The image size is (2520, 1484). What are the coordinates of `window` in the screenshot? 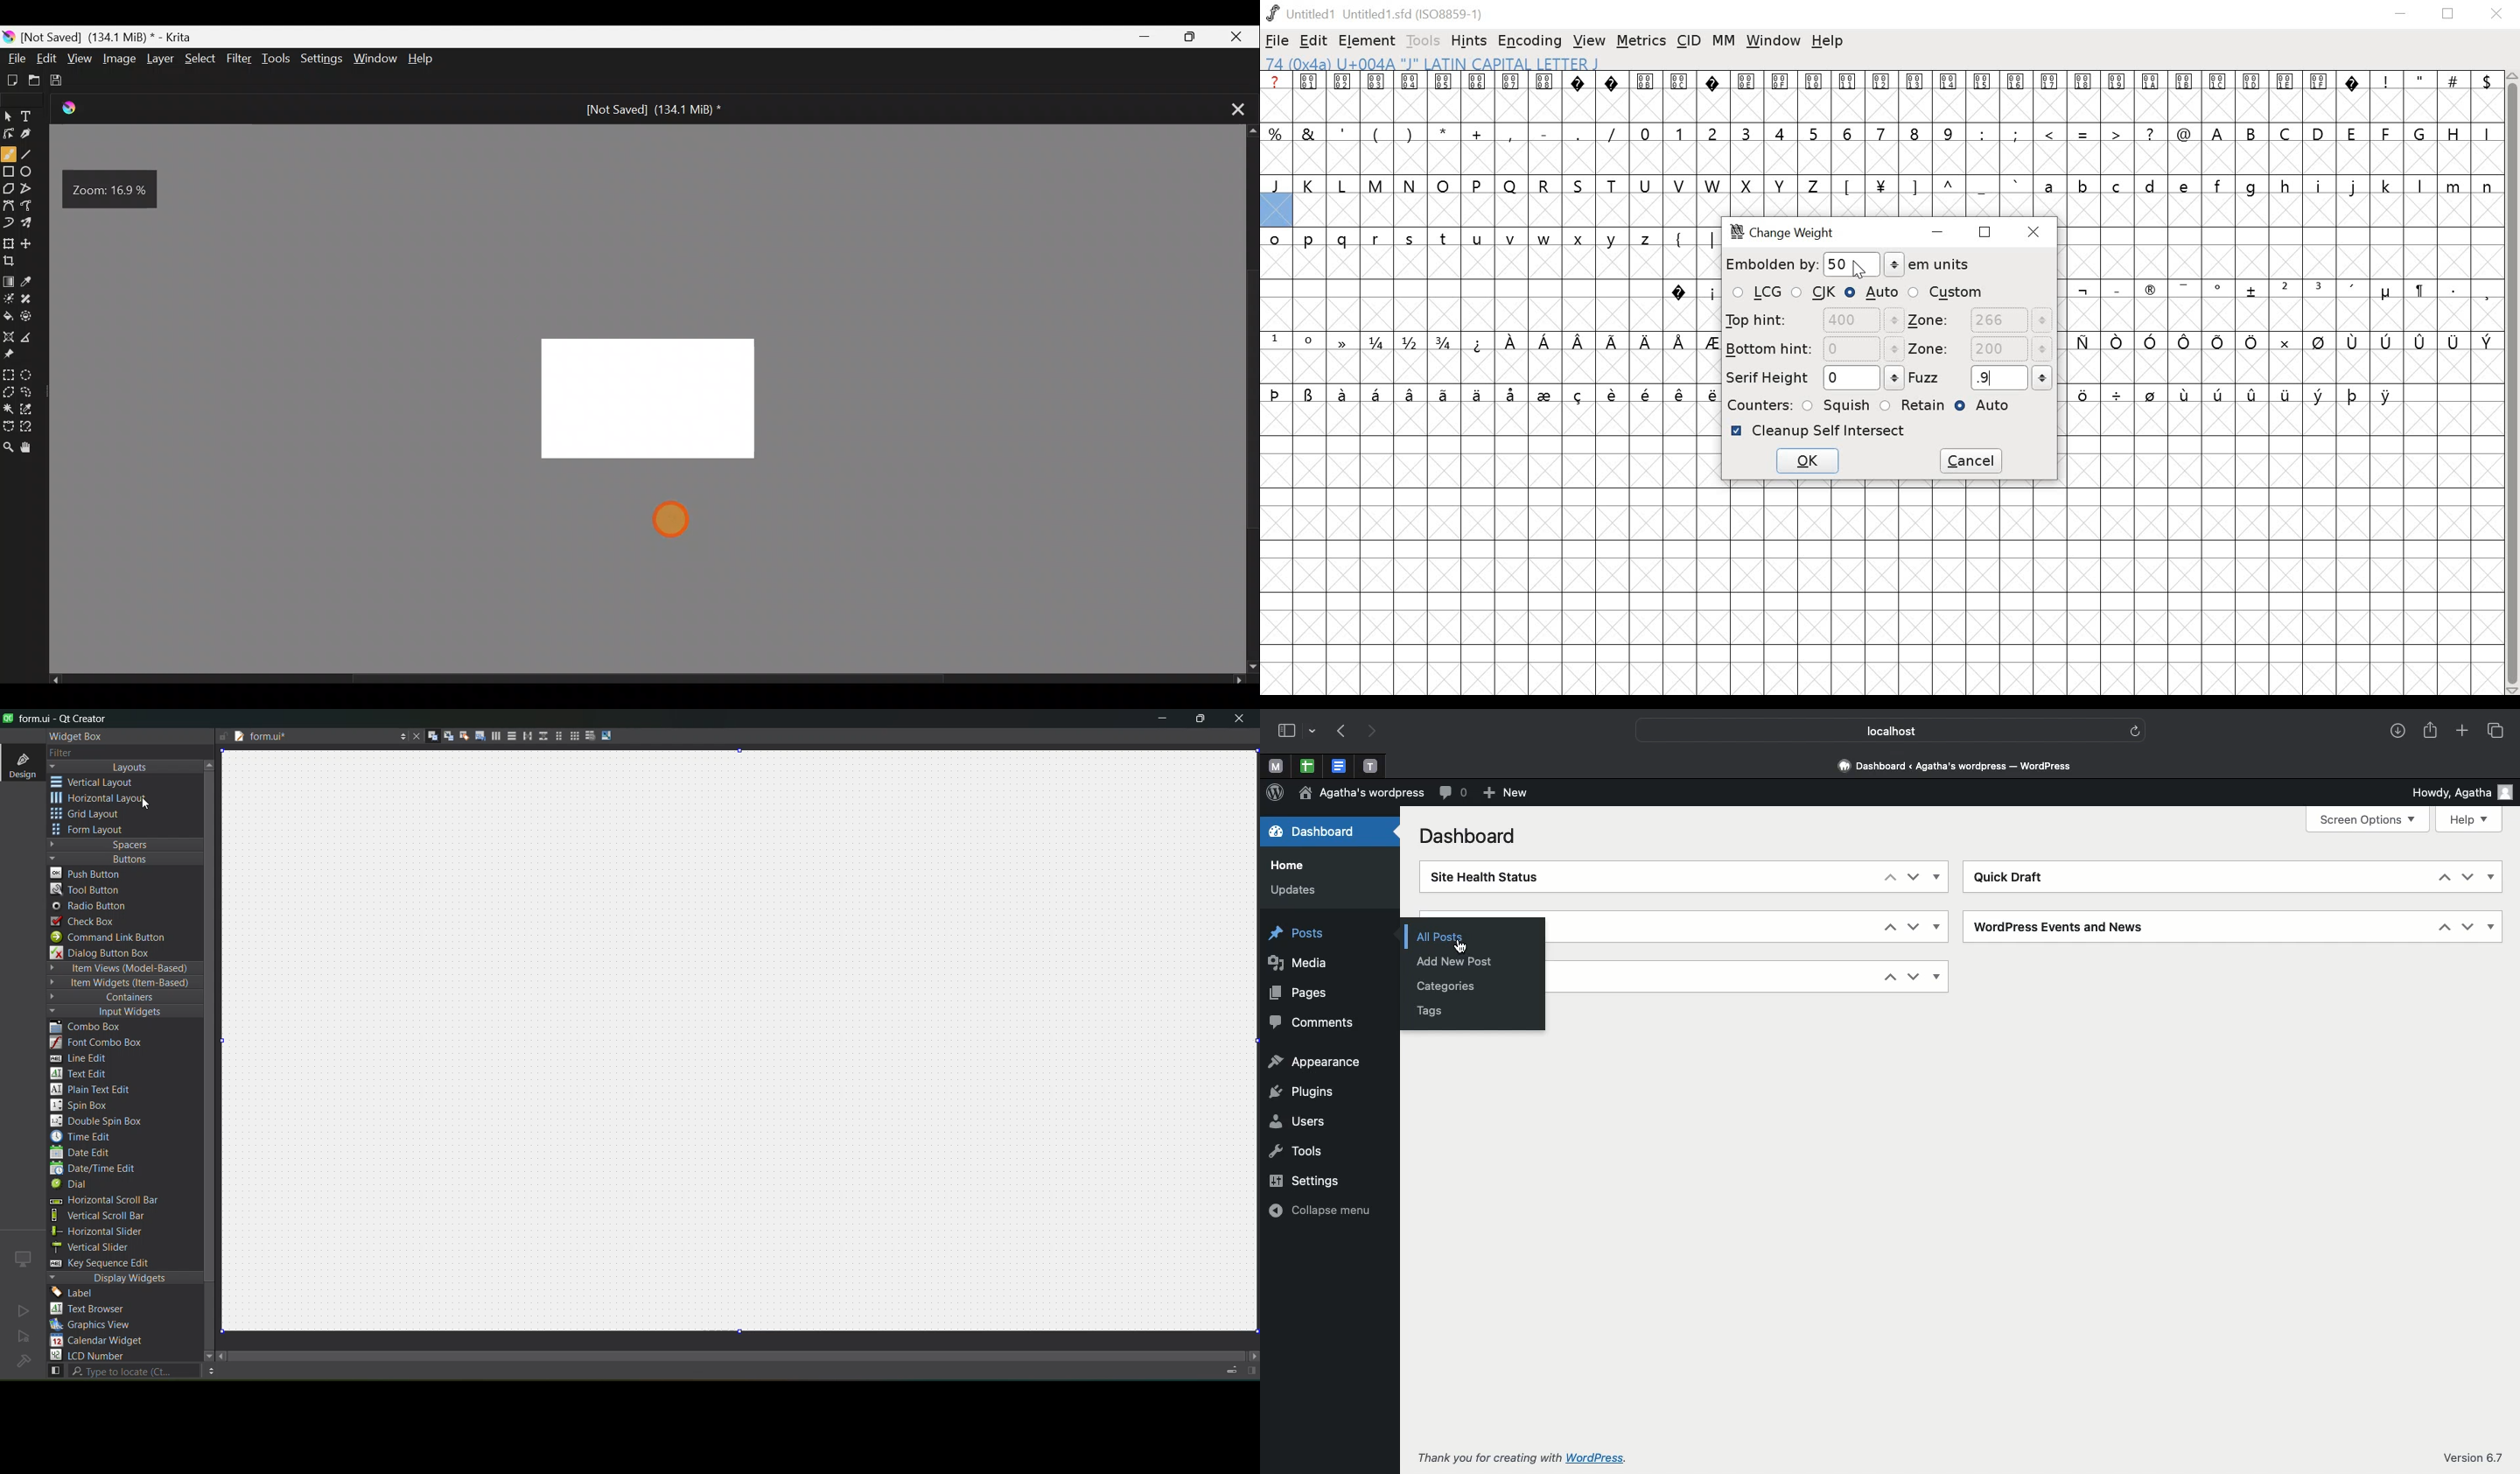 It's located at (1774, 41).